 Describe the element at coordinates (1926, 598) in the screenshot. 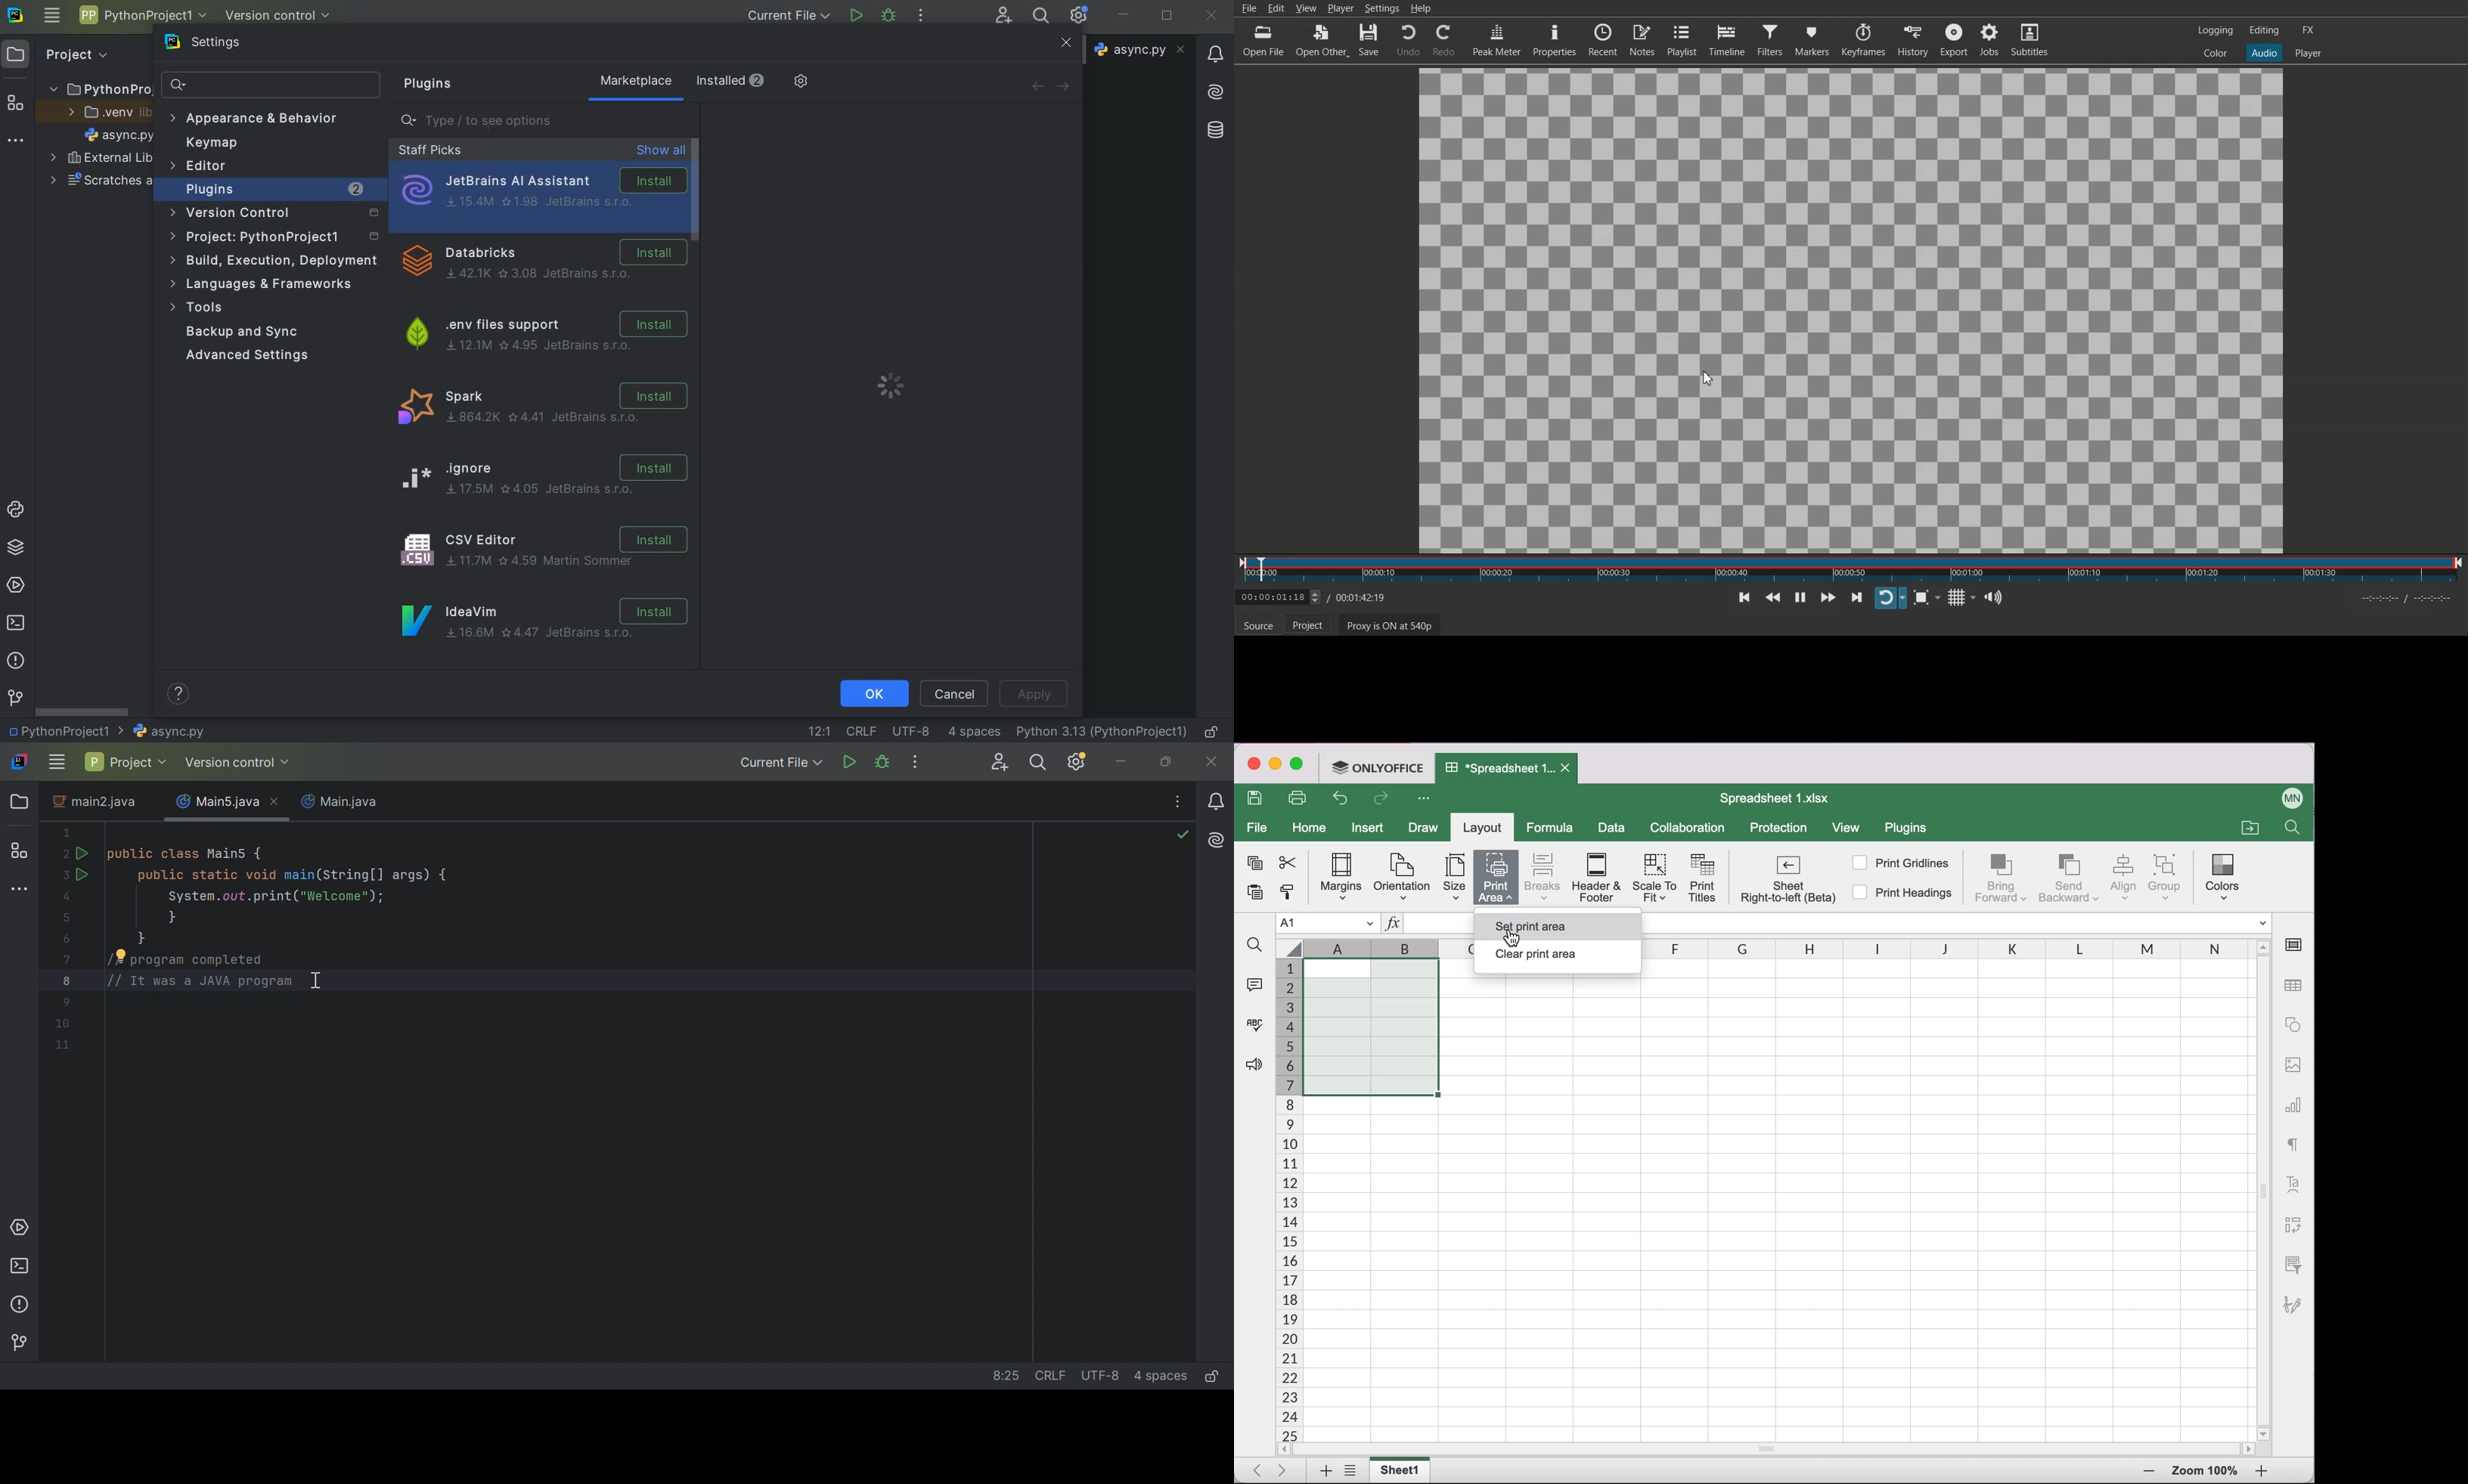

I see `Toggle Zoom` at that location.